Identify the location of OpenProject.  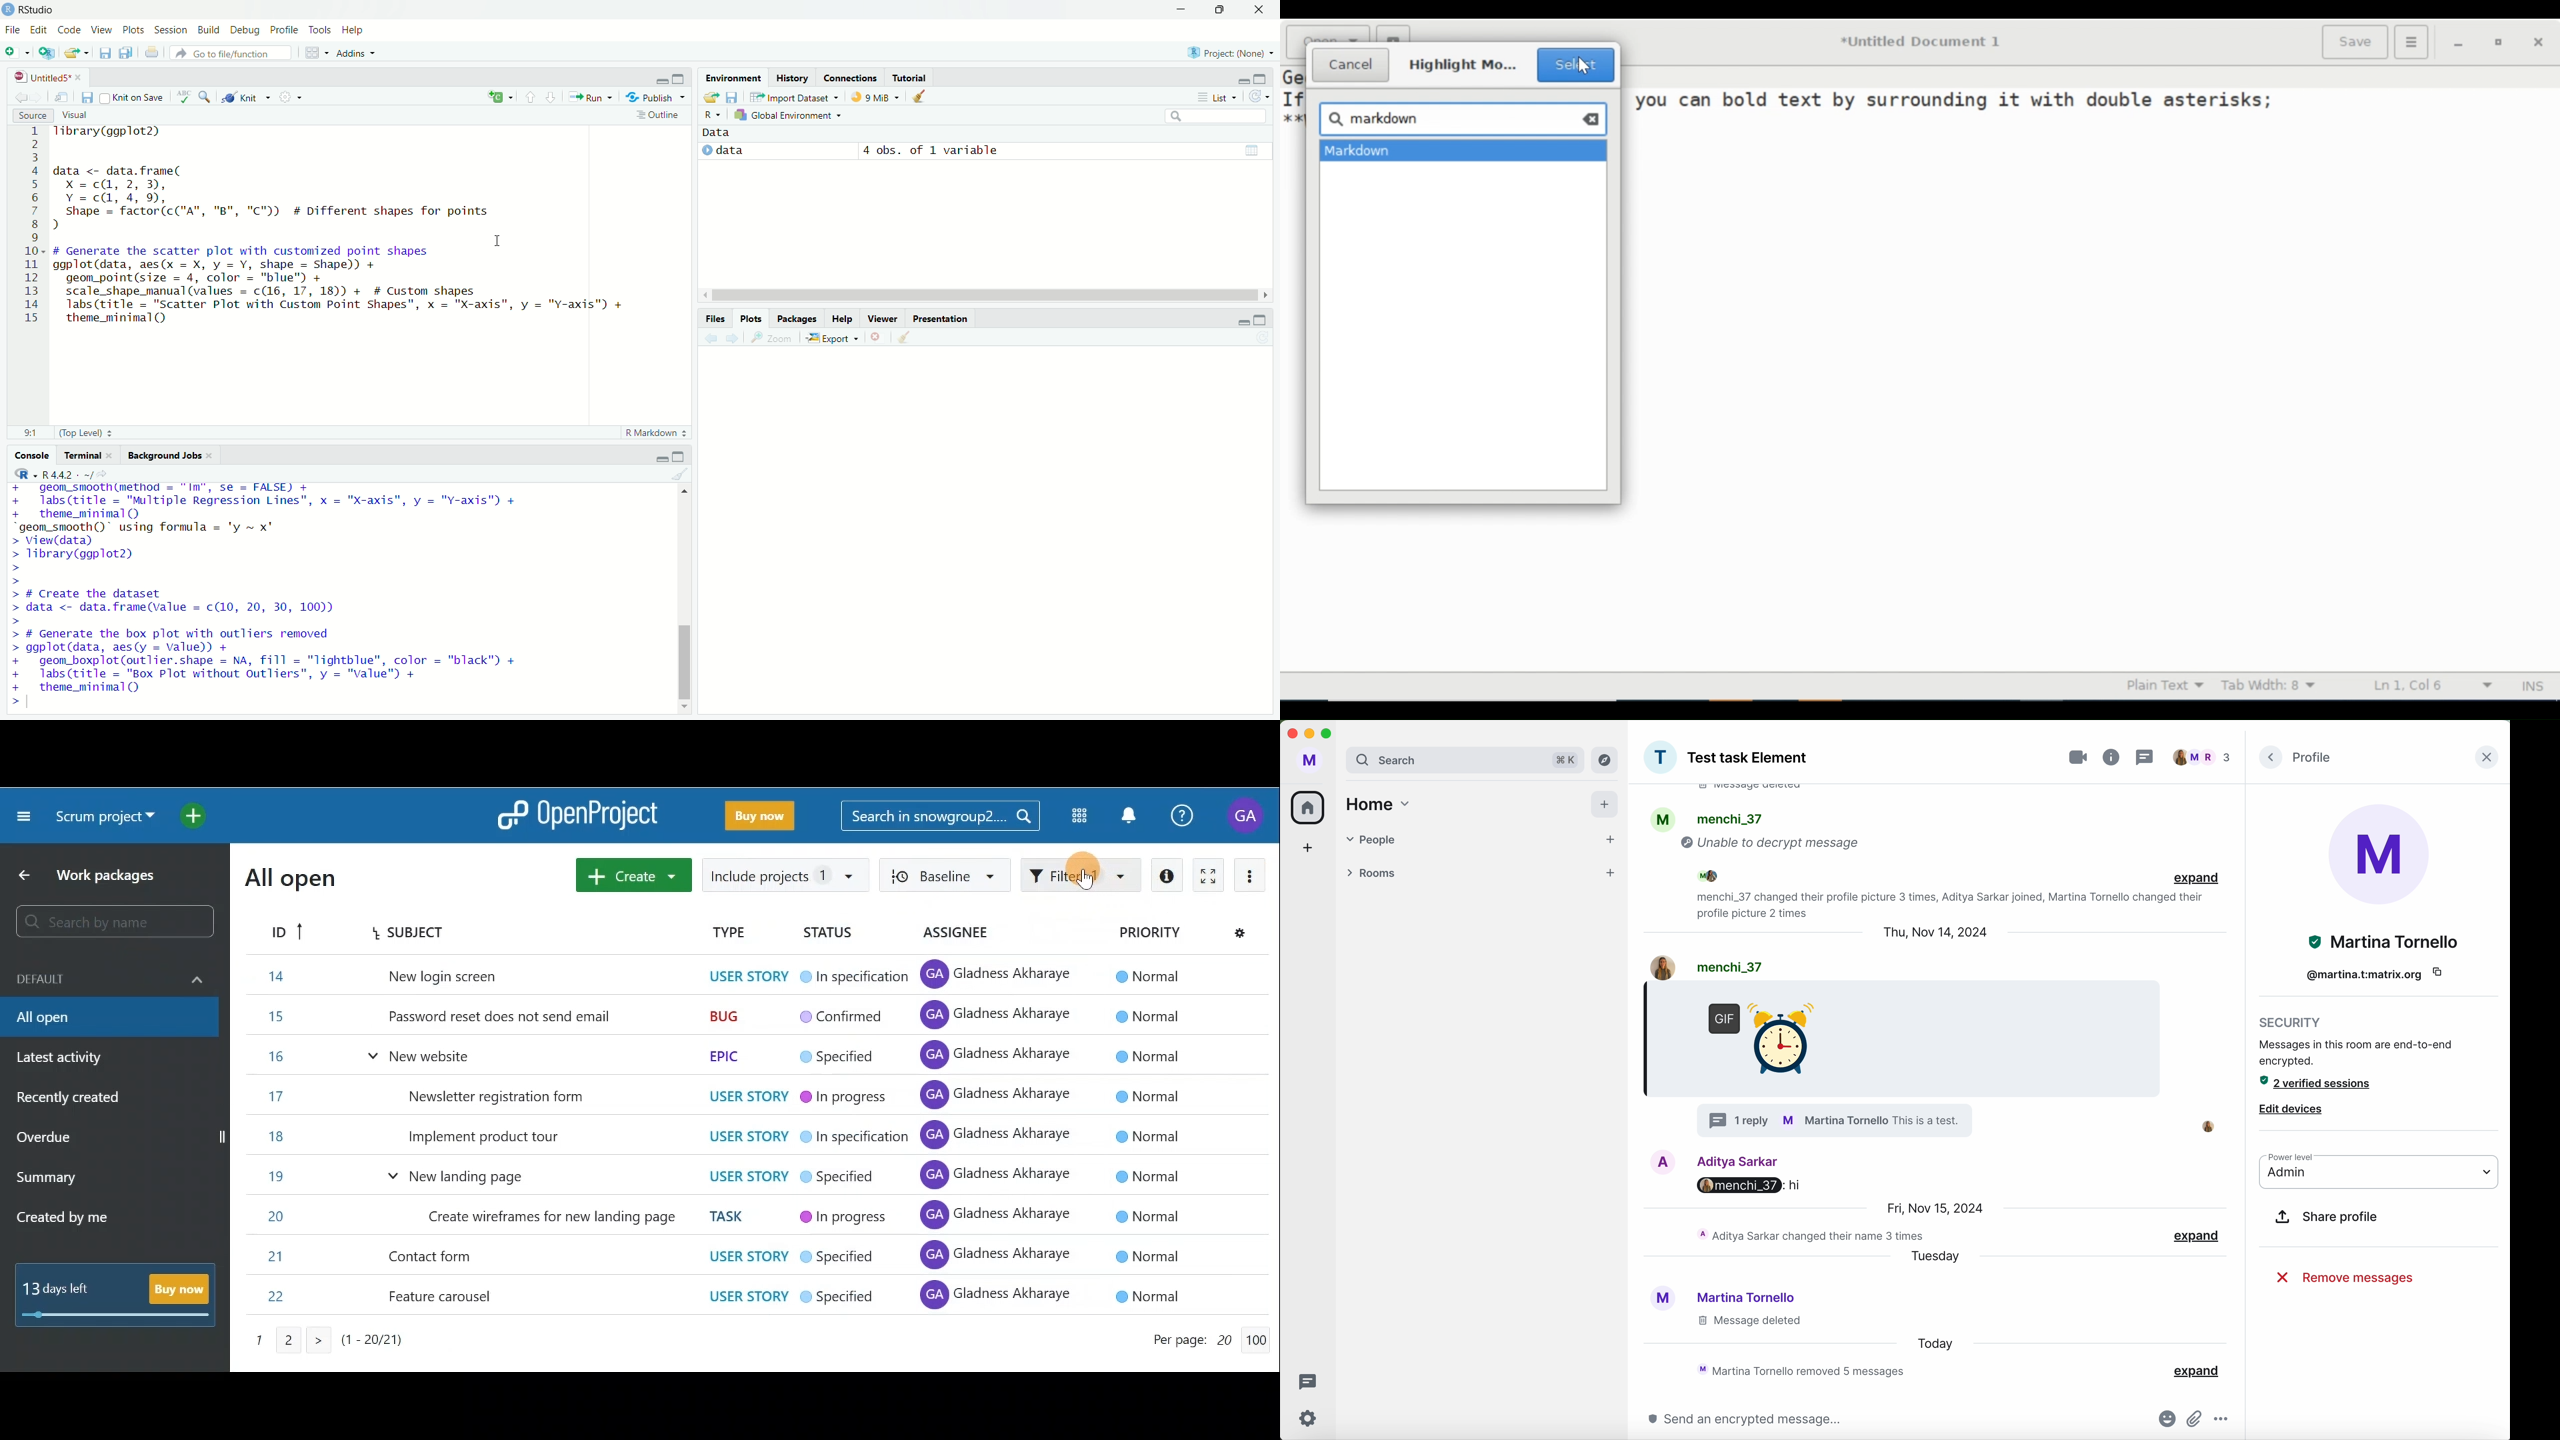
(578, 819).